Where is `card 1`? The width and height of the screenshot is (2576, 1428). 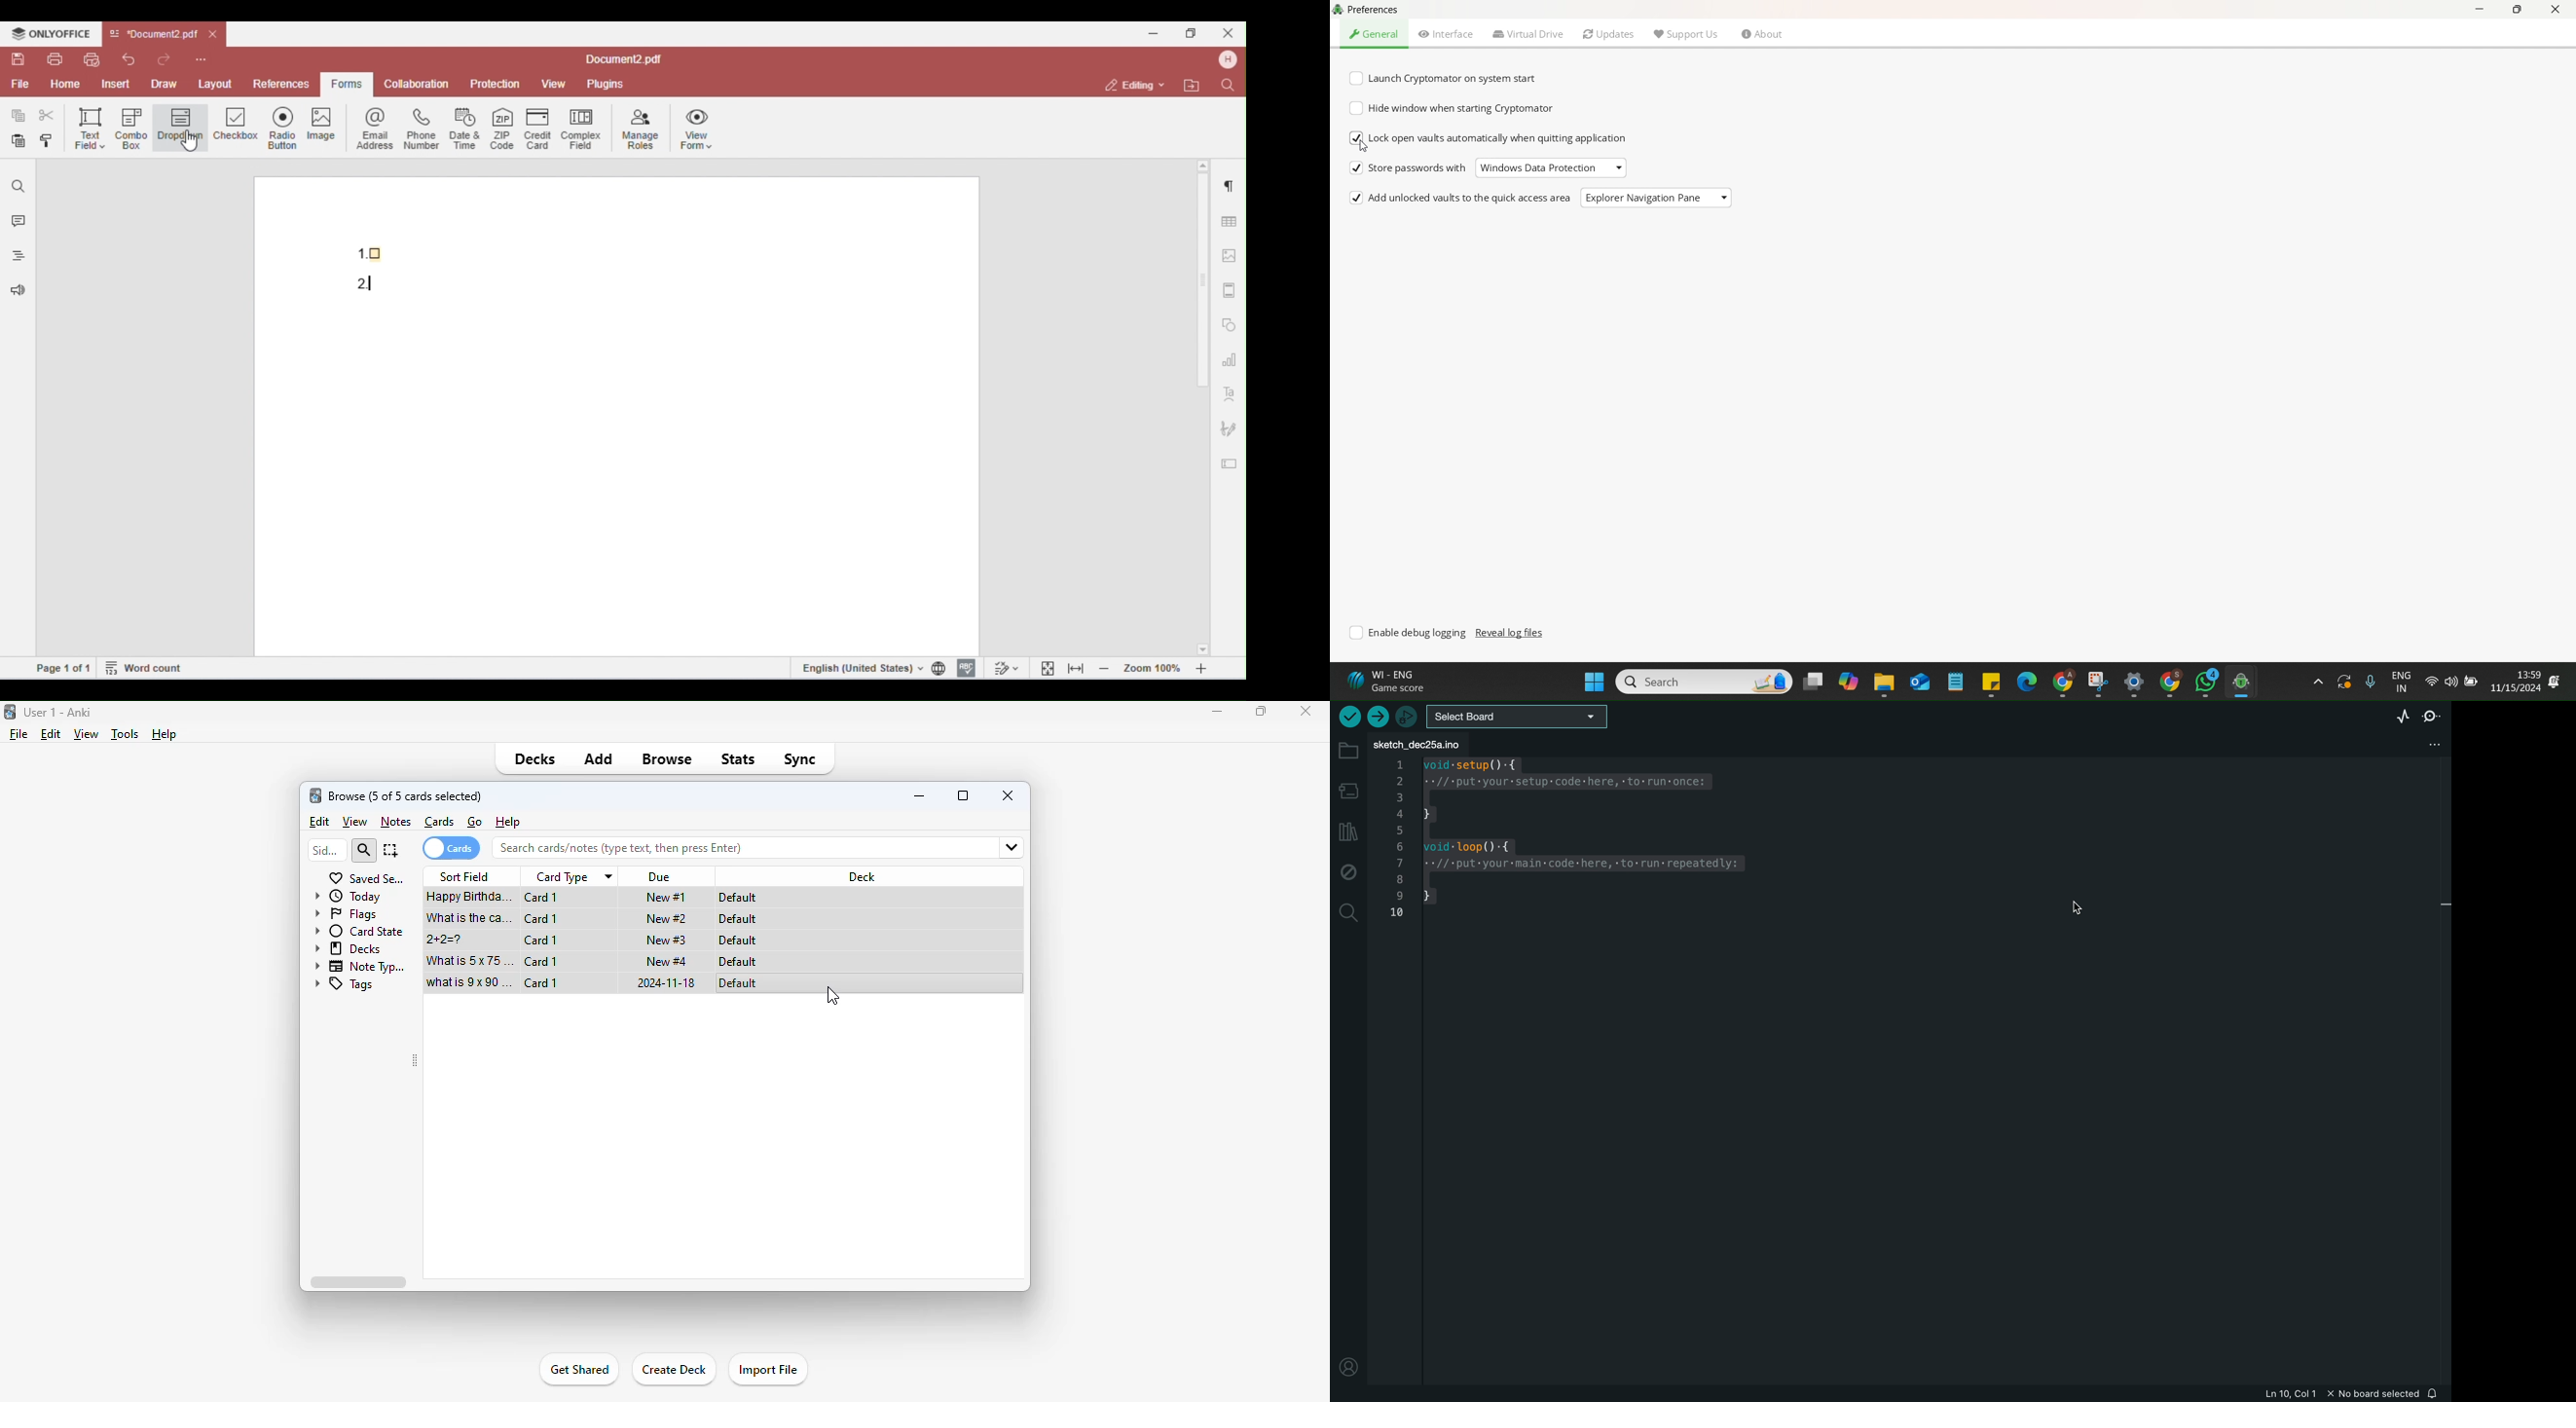
card 1 is located at coordinates (540, 941).